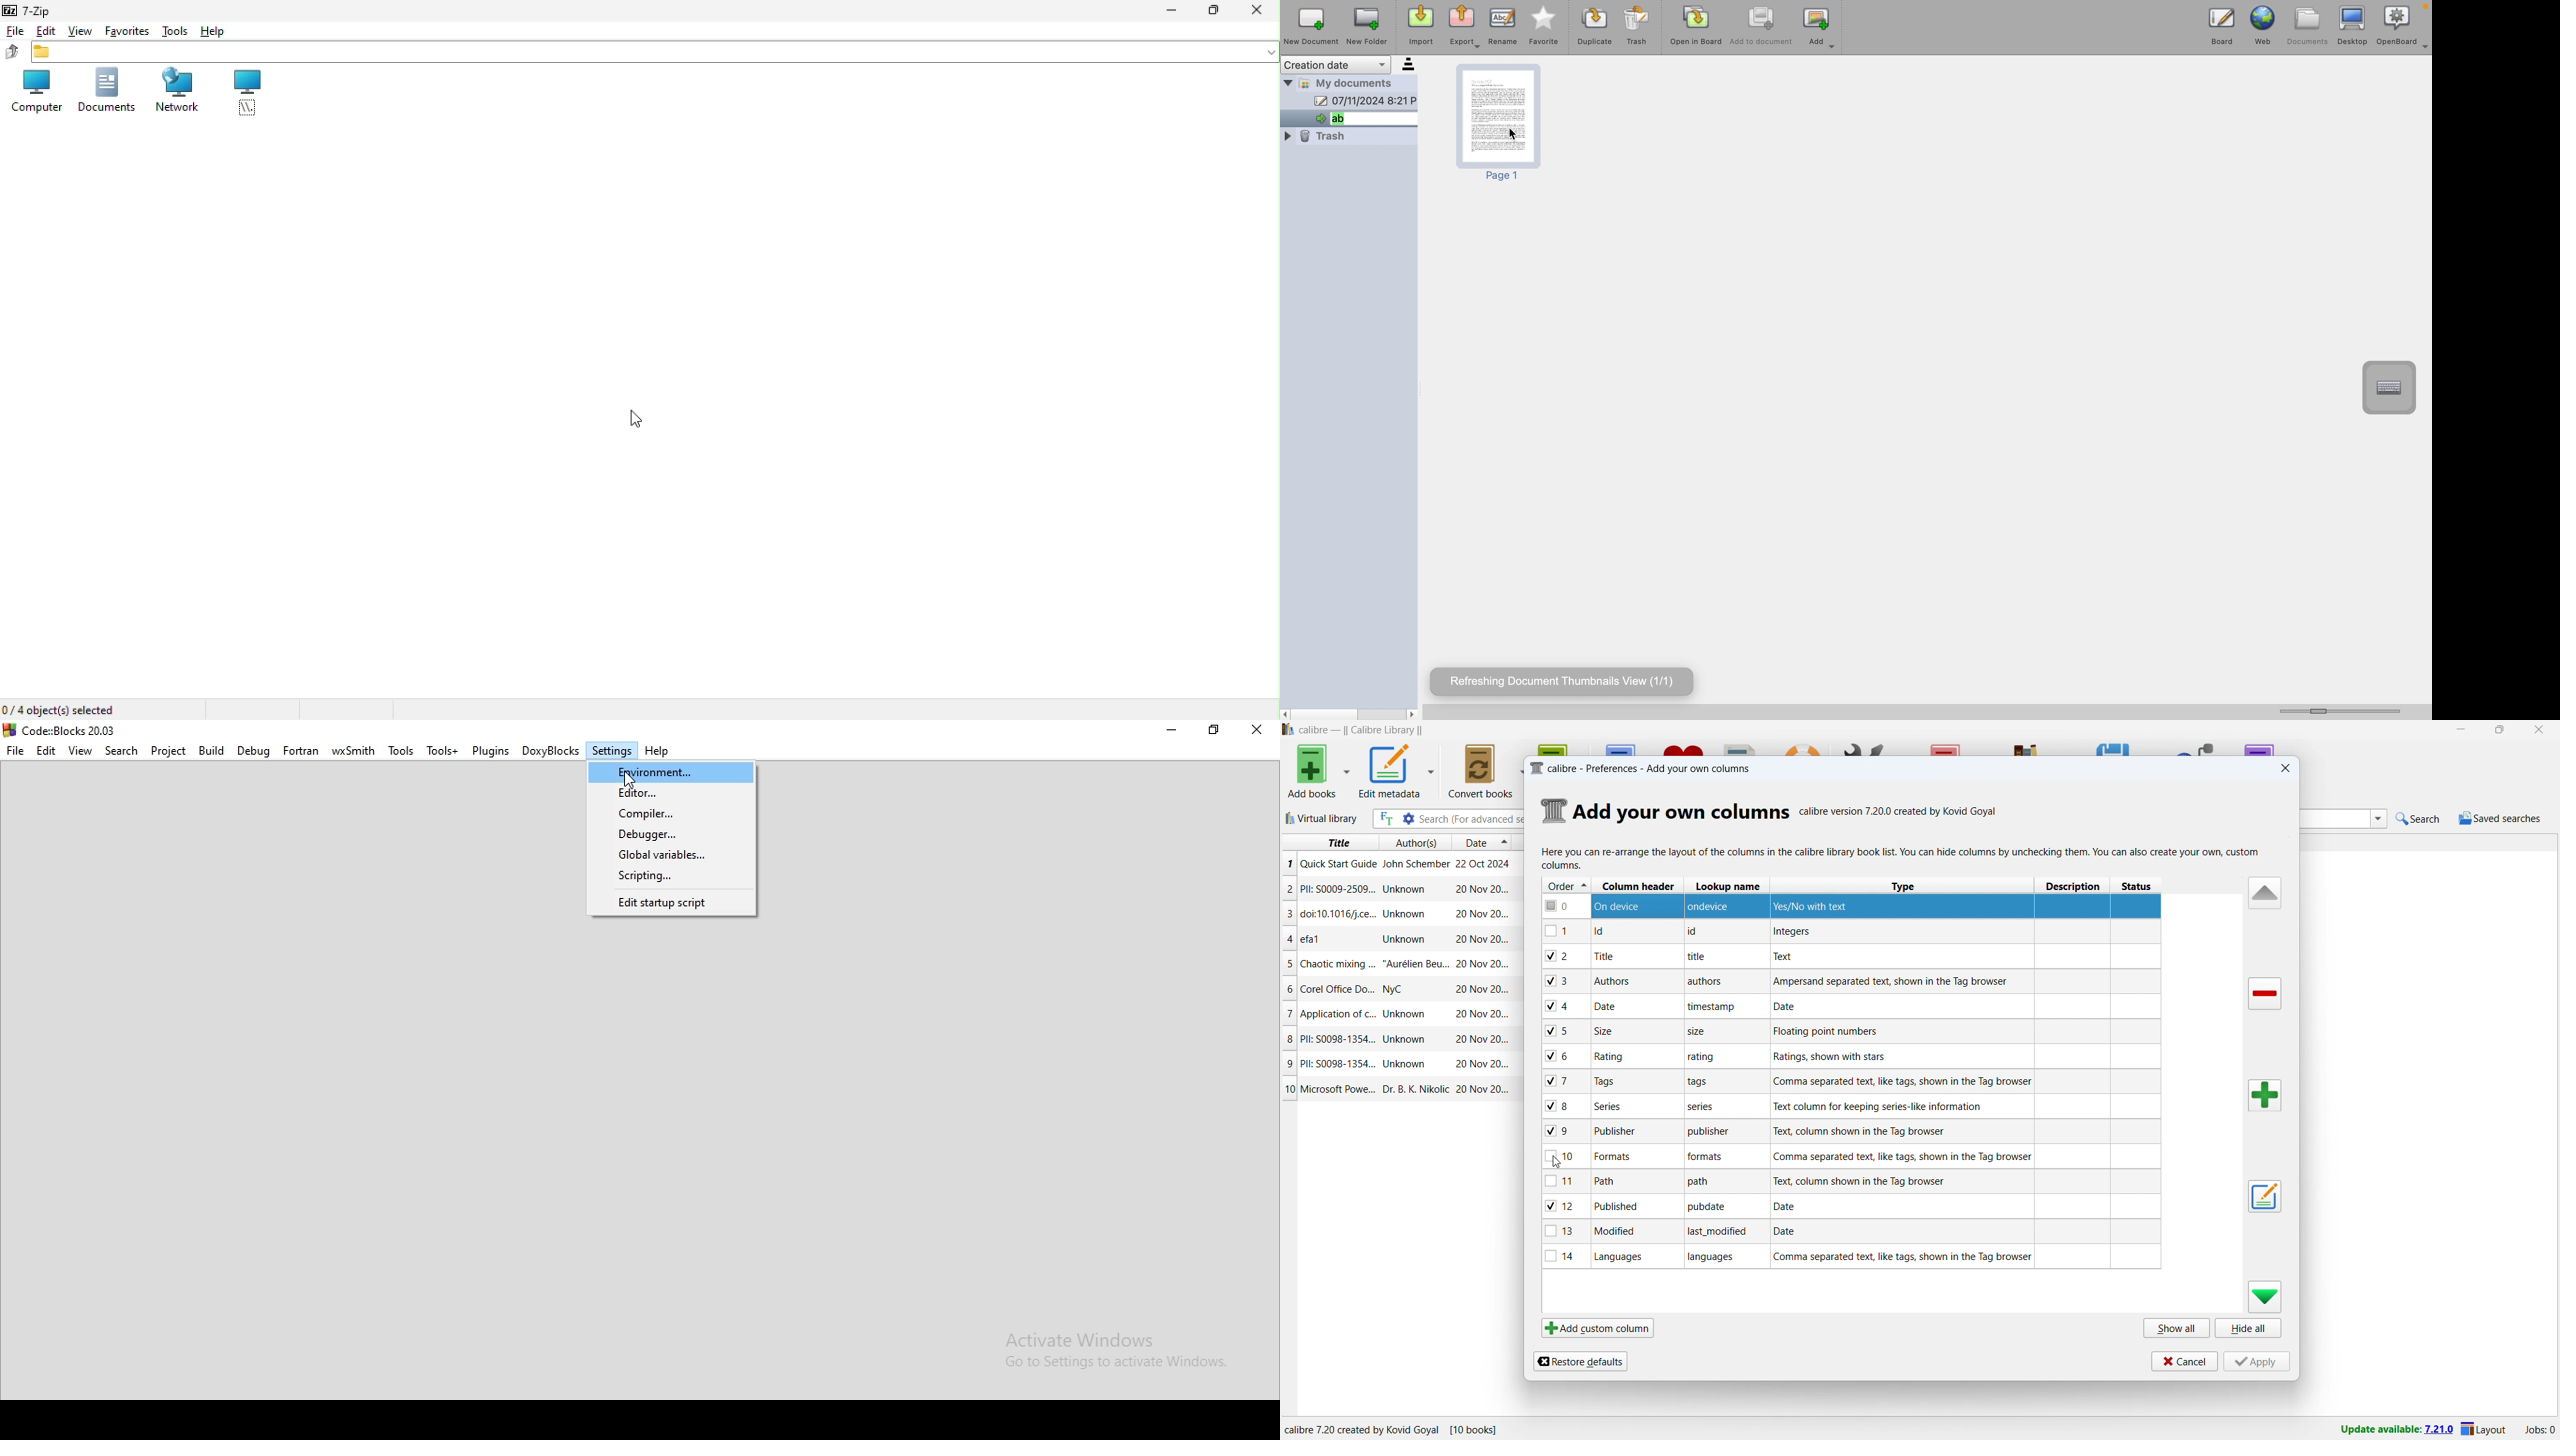 Image resolution: width=2576 pixels, height=1456 pixels. What do you see at coordinates (1552, 809) in the screenshot?
I see `image` at bounding box center [1552, 809].